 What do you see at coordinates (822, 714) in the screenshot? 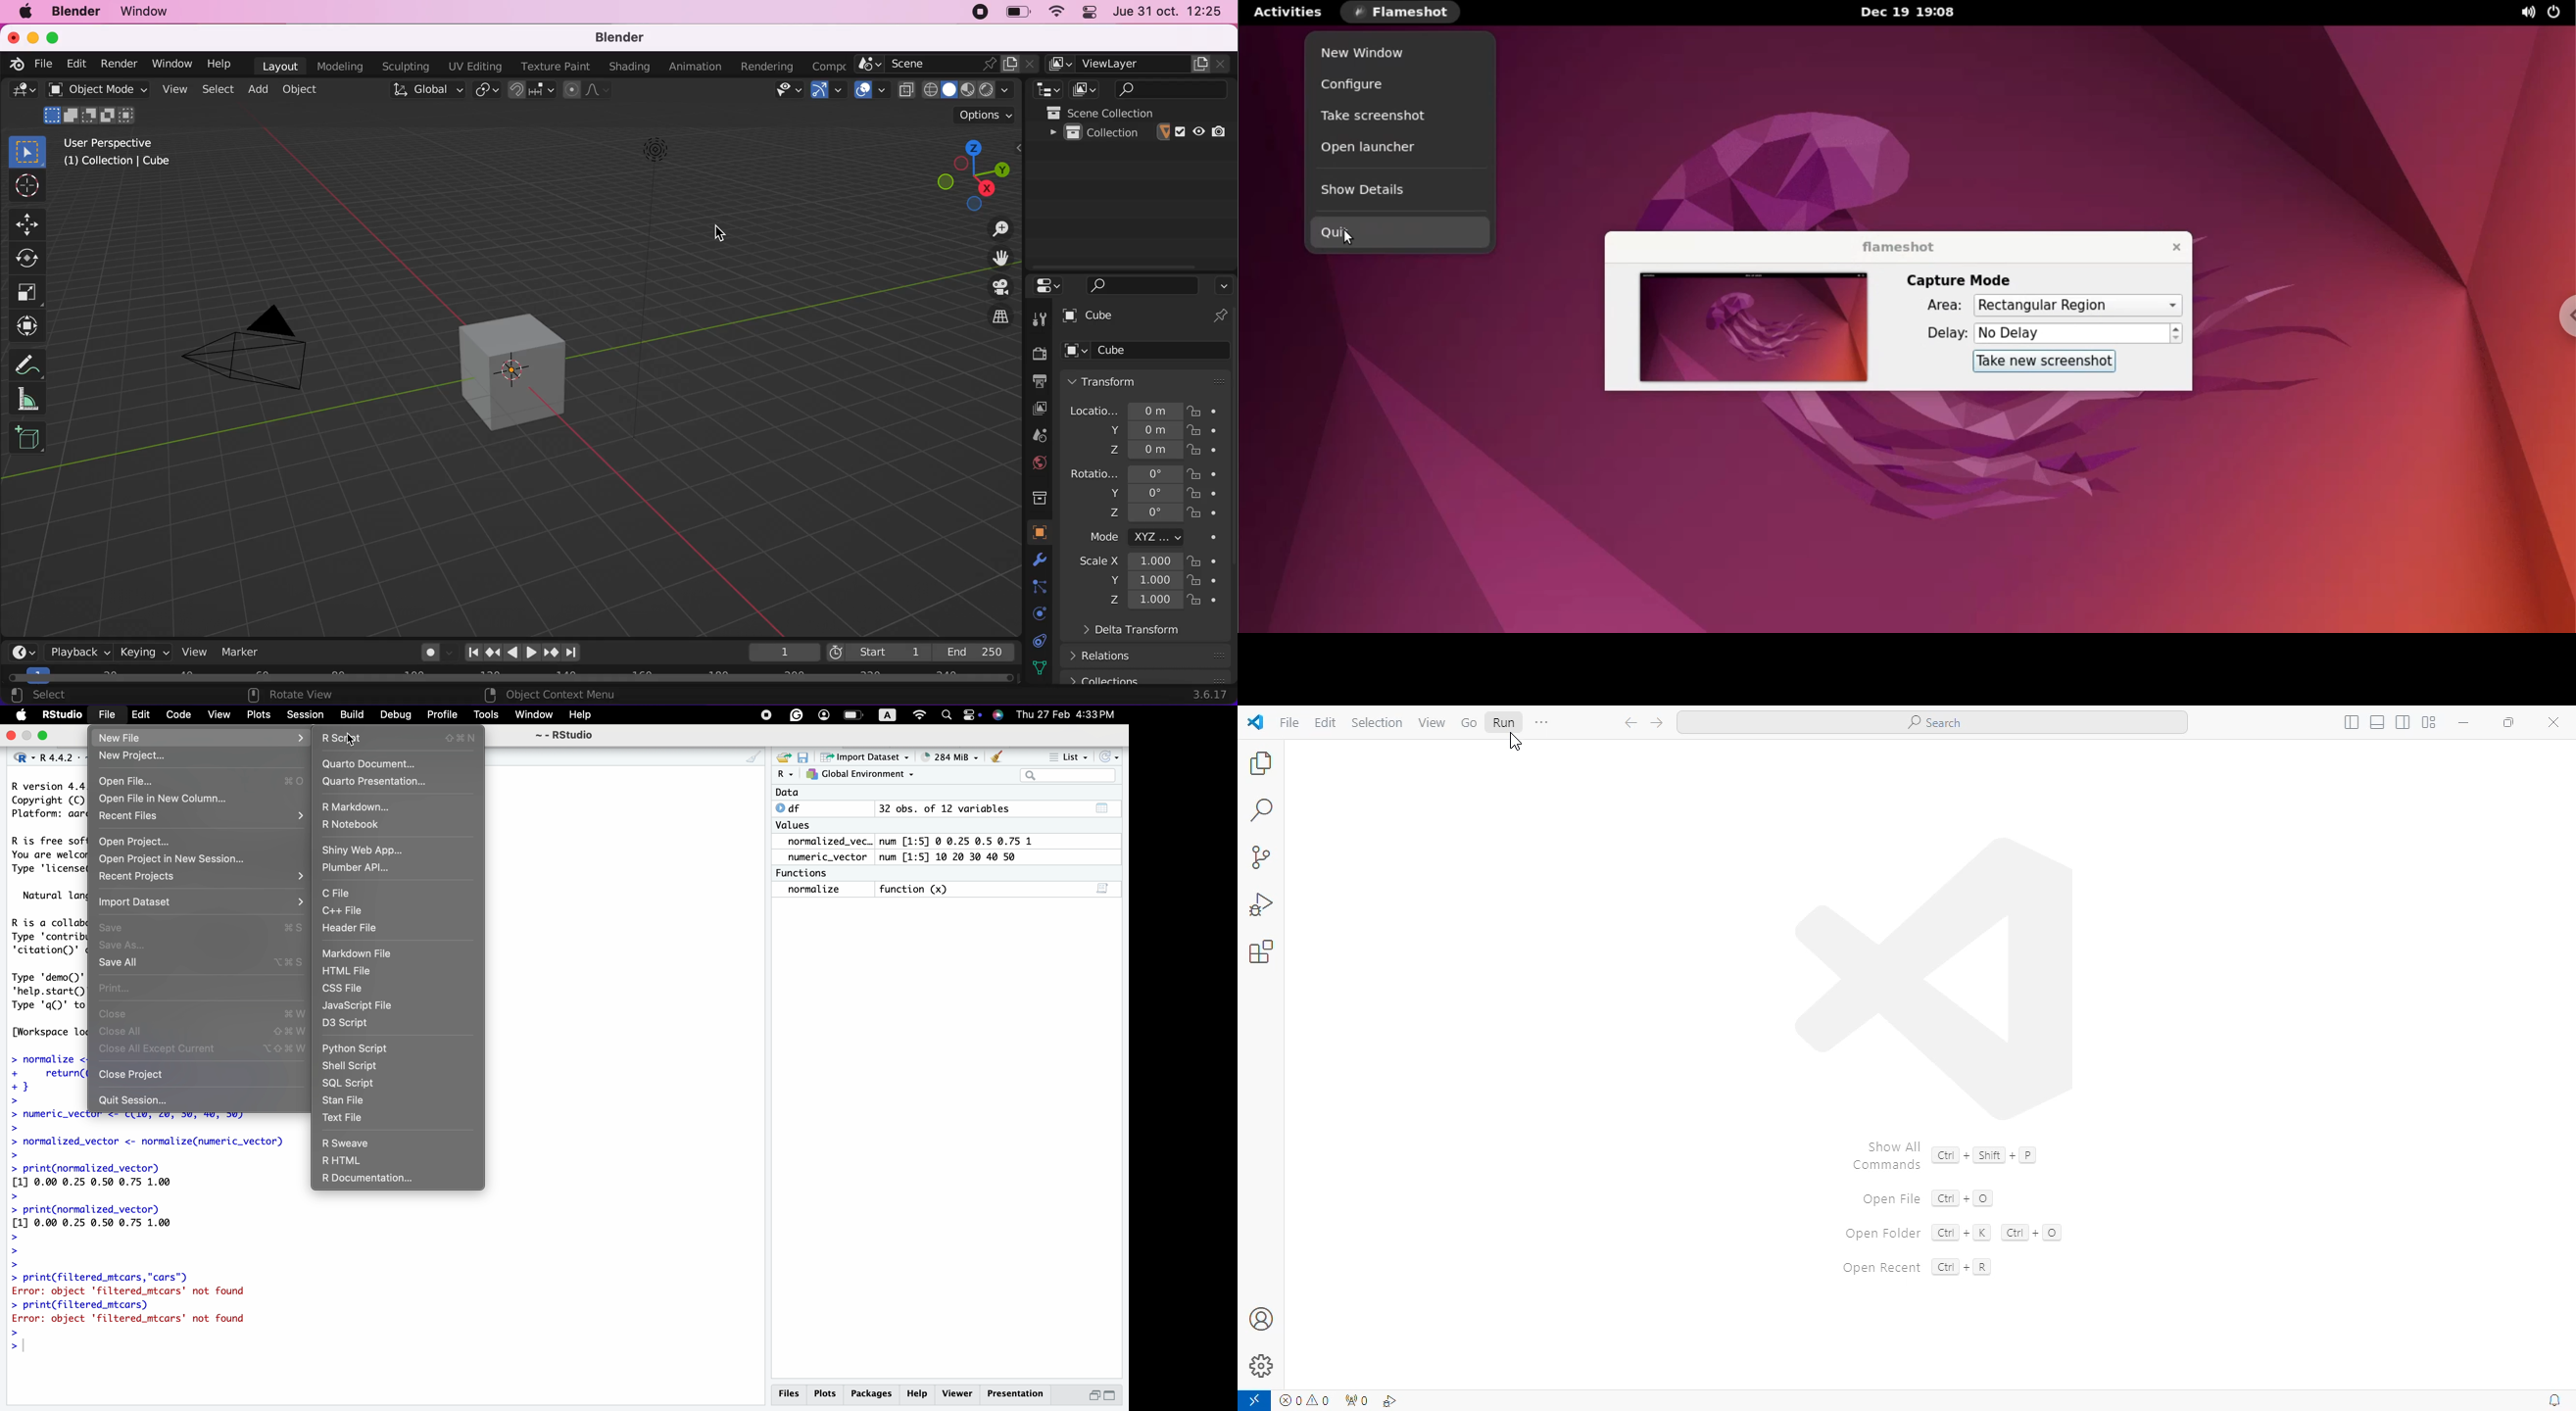
I see `PROFILE` at bounding box center [822, 714].